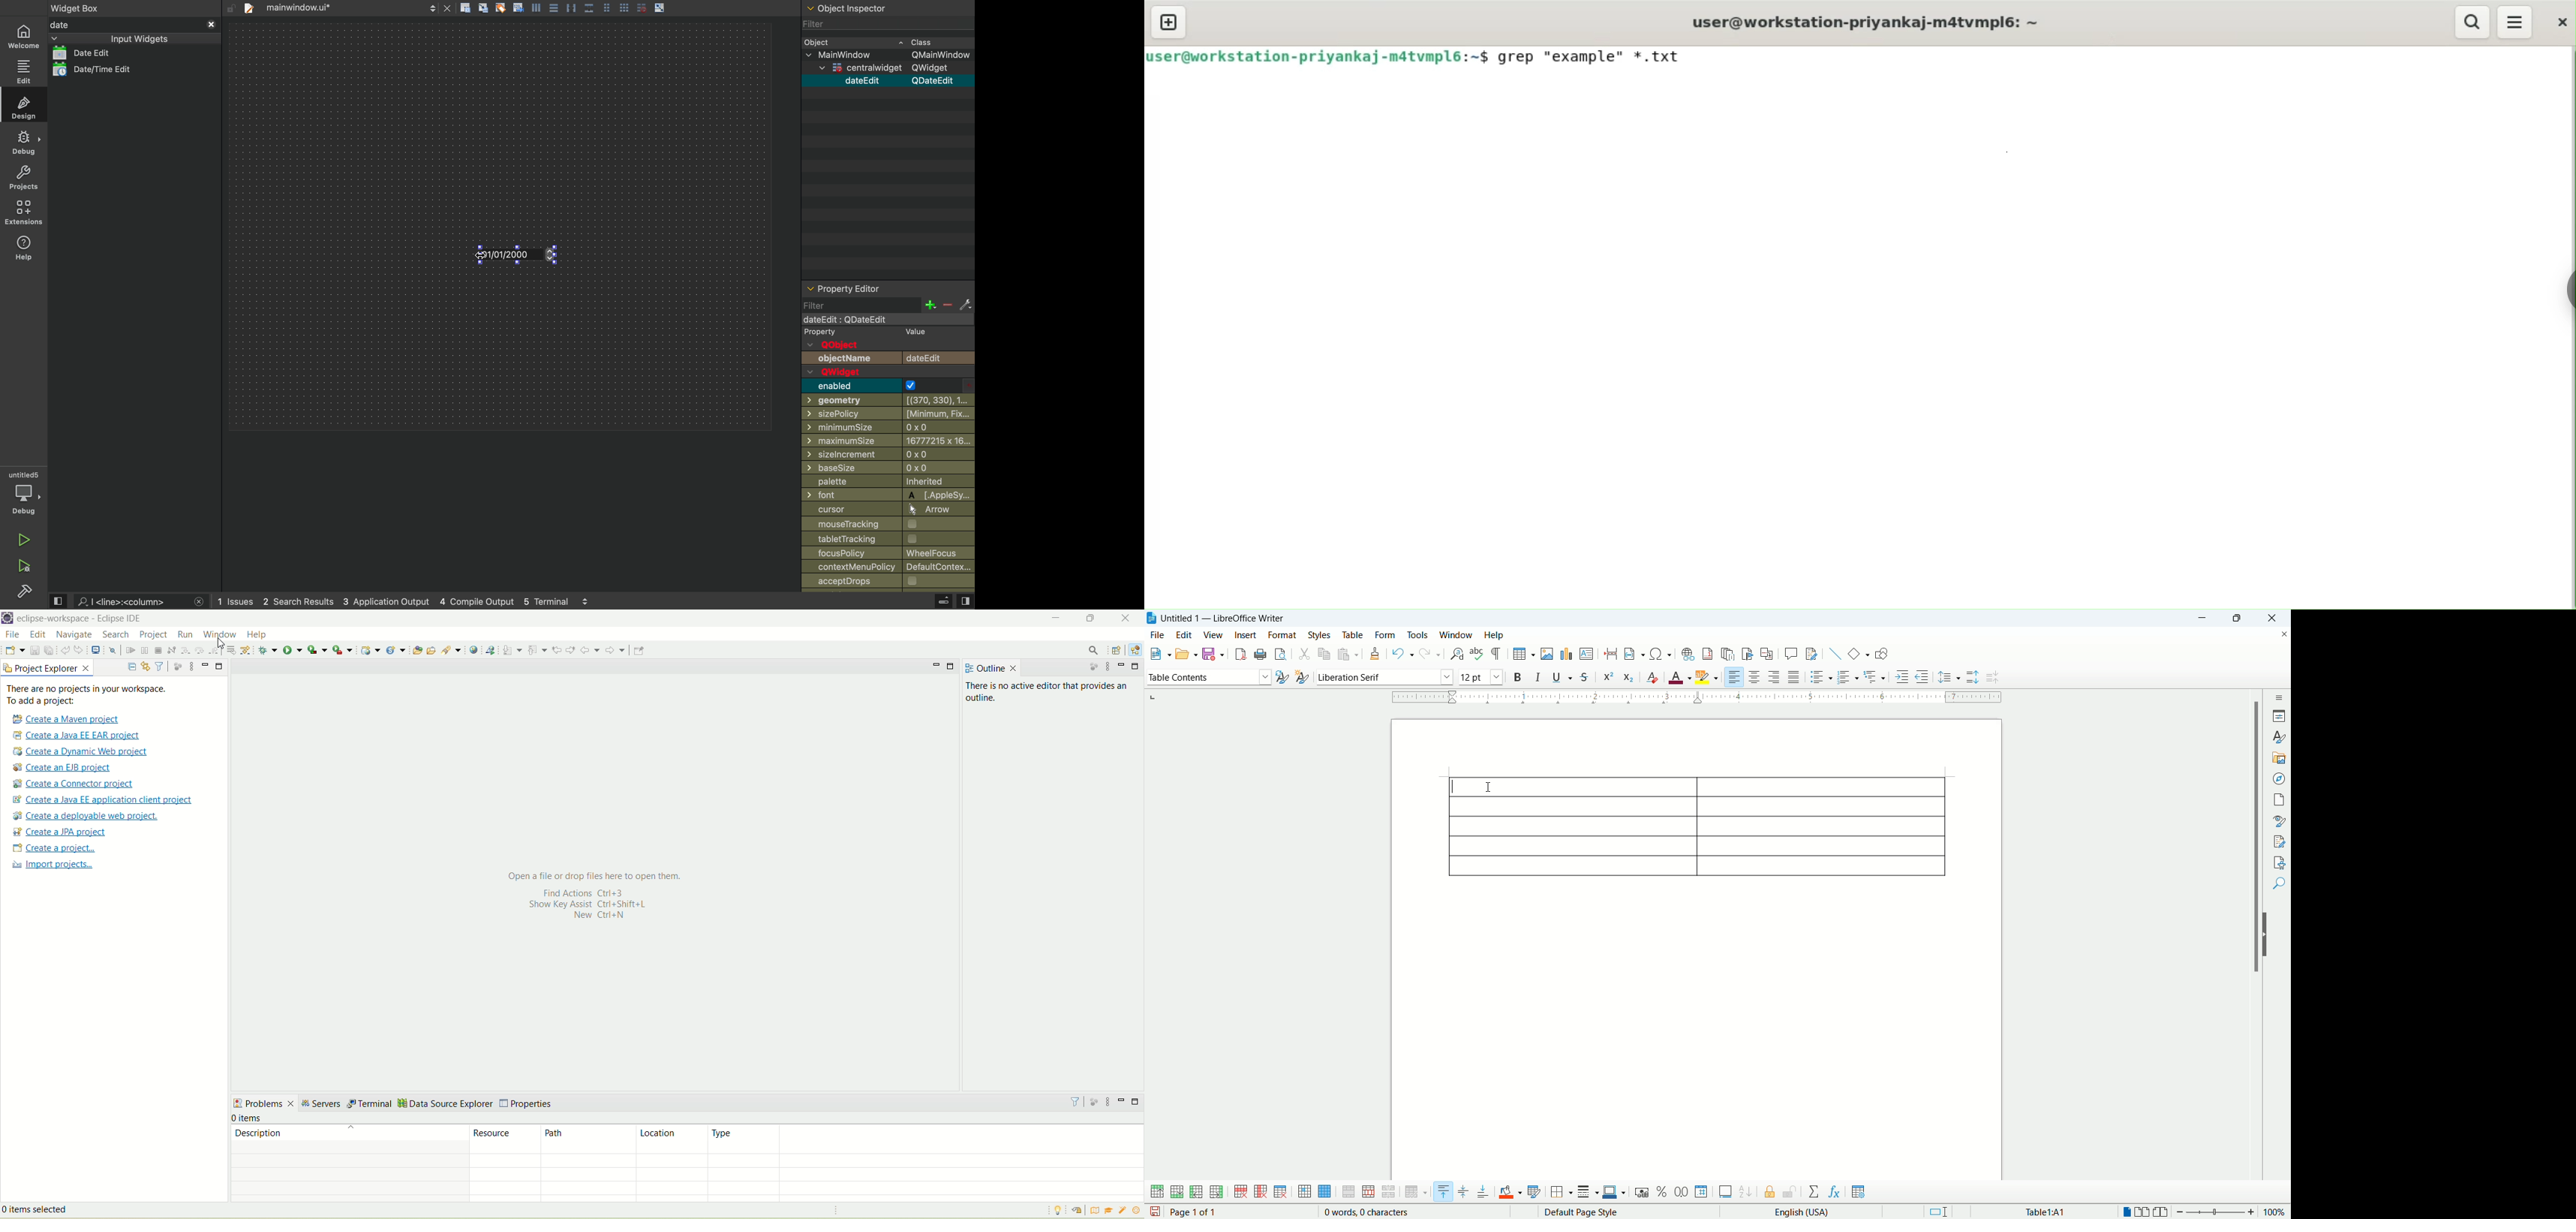 This screenshot has width=2576, height=1232. I want to click on insert table, so click(1524, 654).